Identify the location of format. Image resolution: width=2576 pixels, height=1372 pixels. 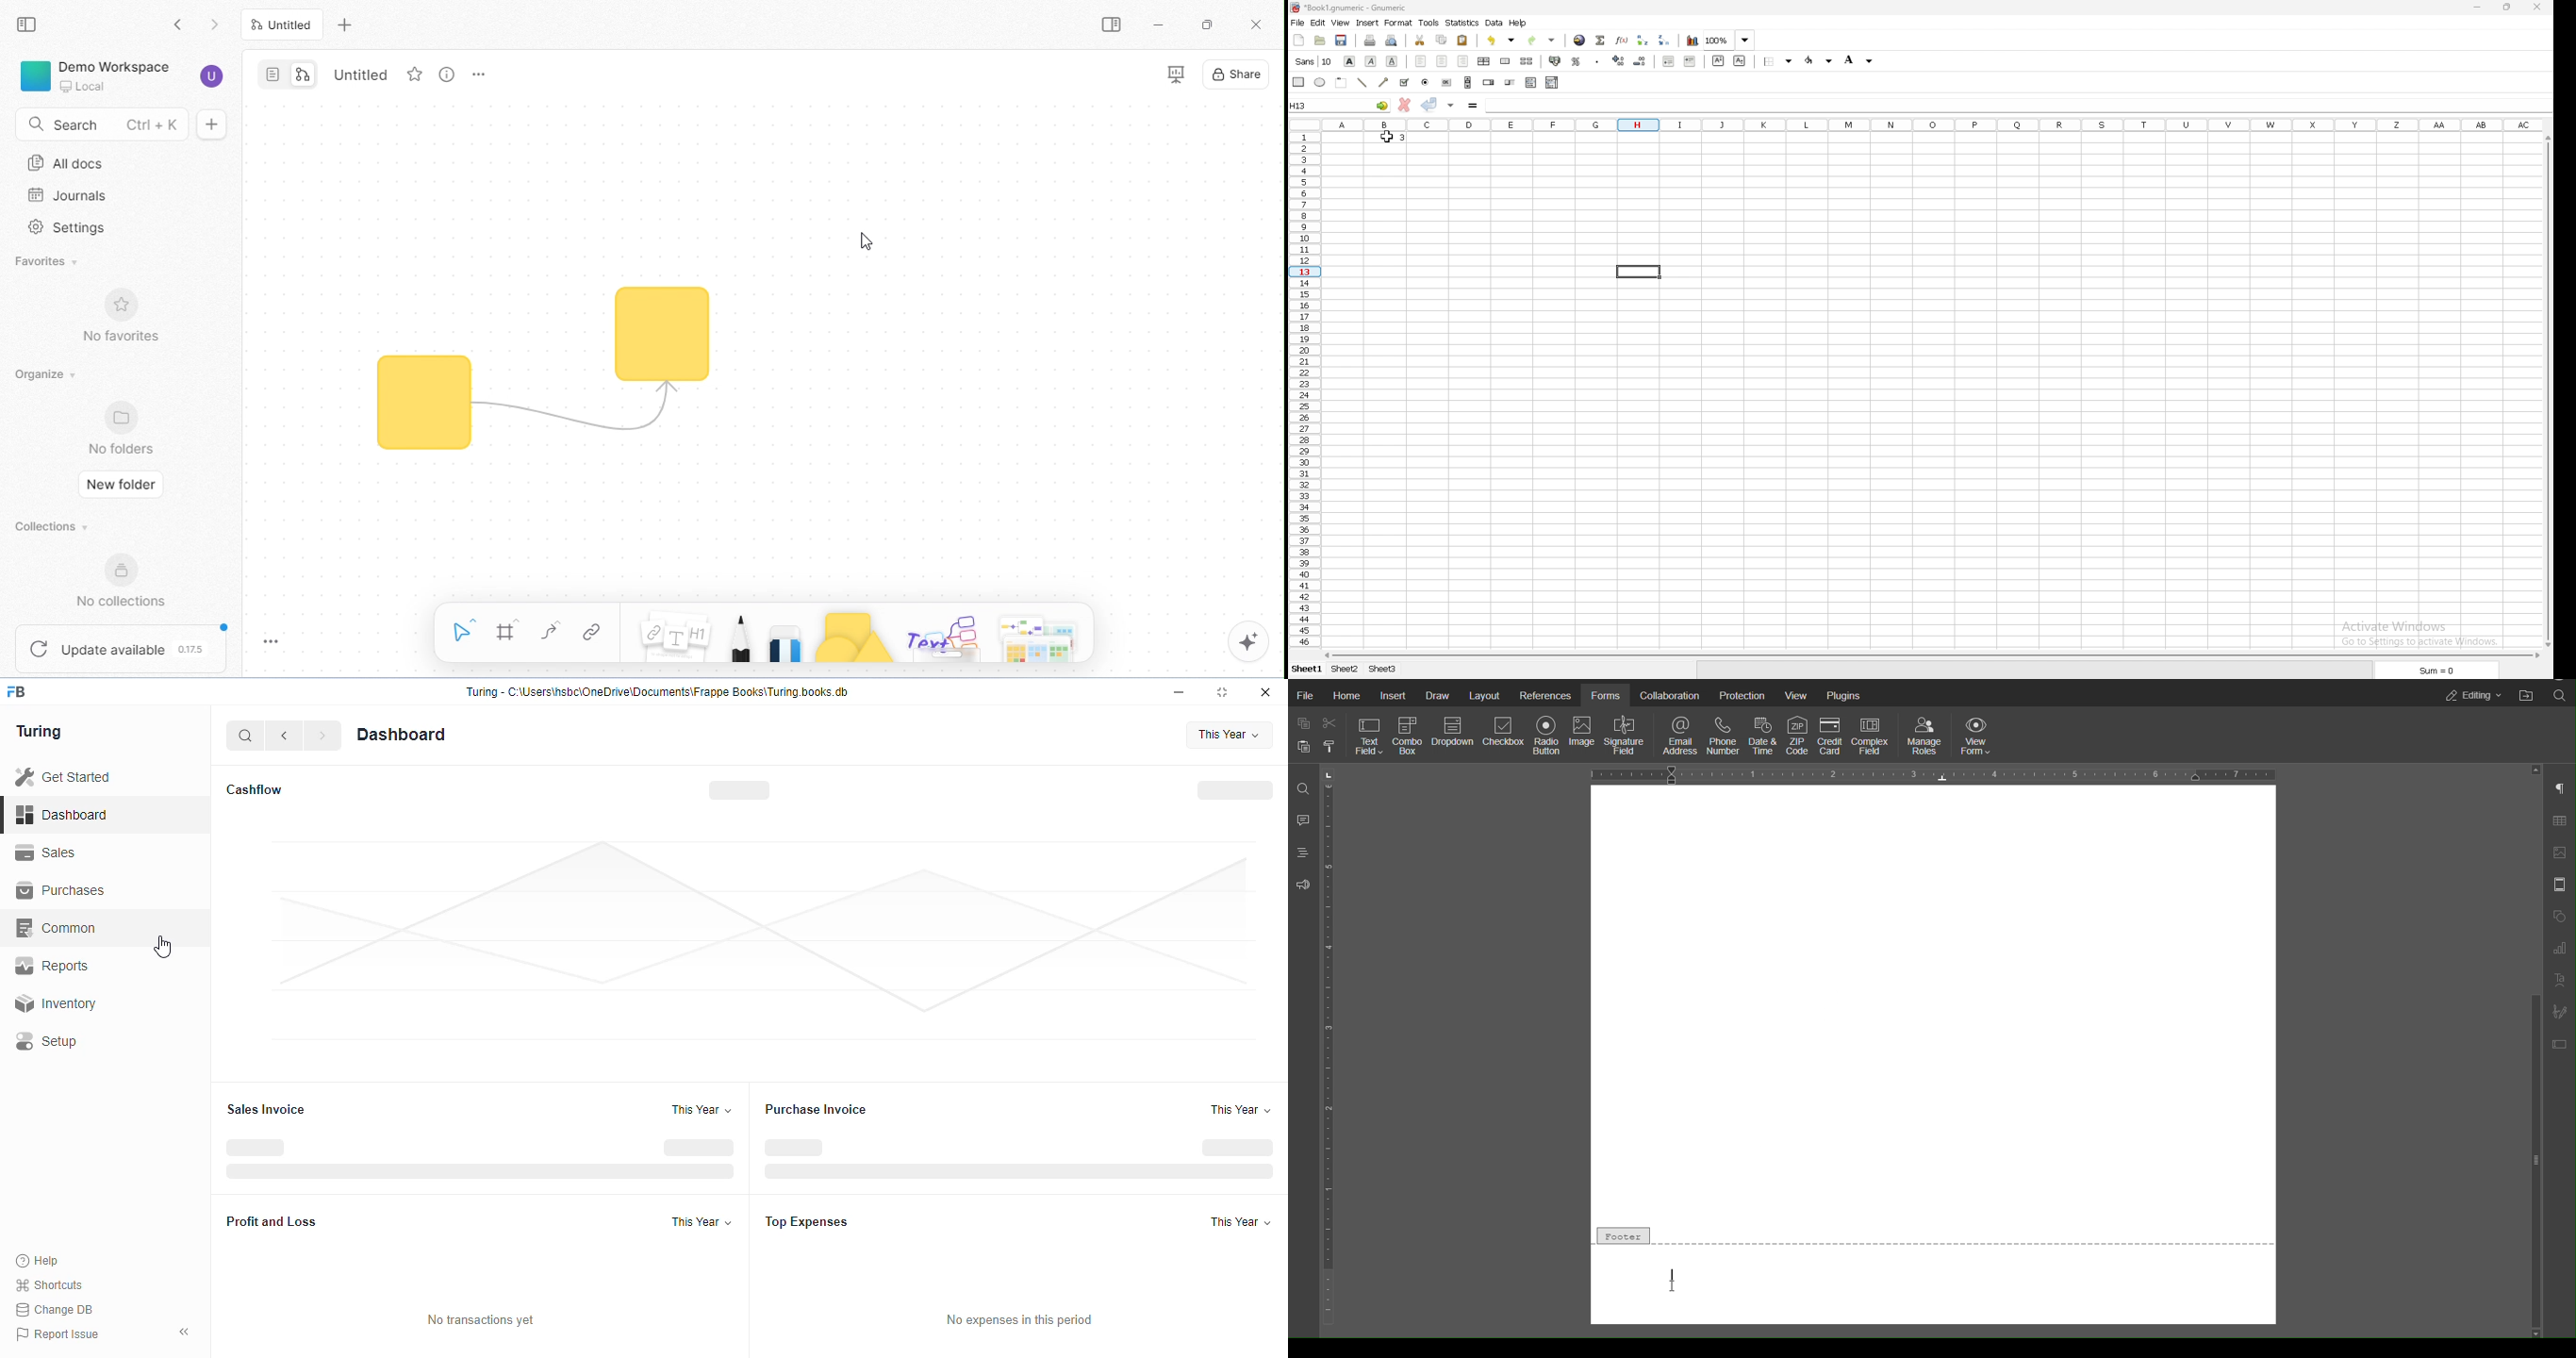
(1399, 22).